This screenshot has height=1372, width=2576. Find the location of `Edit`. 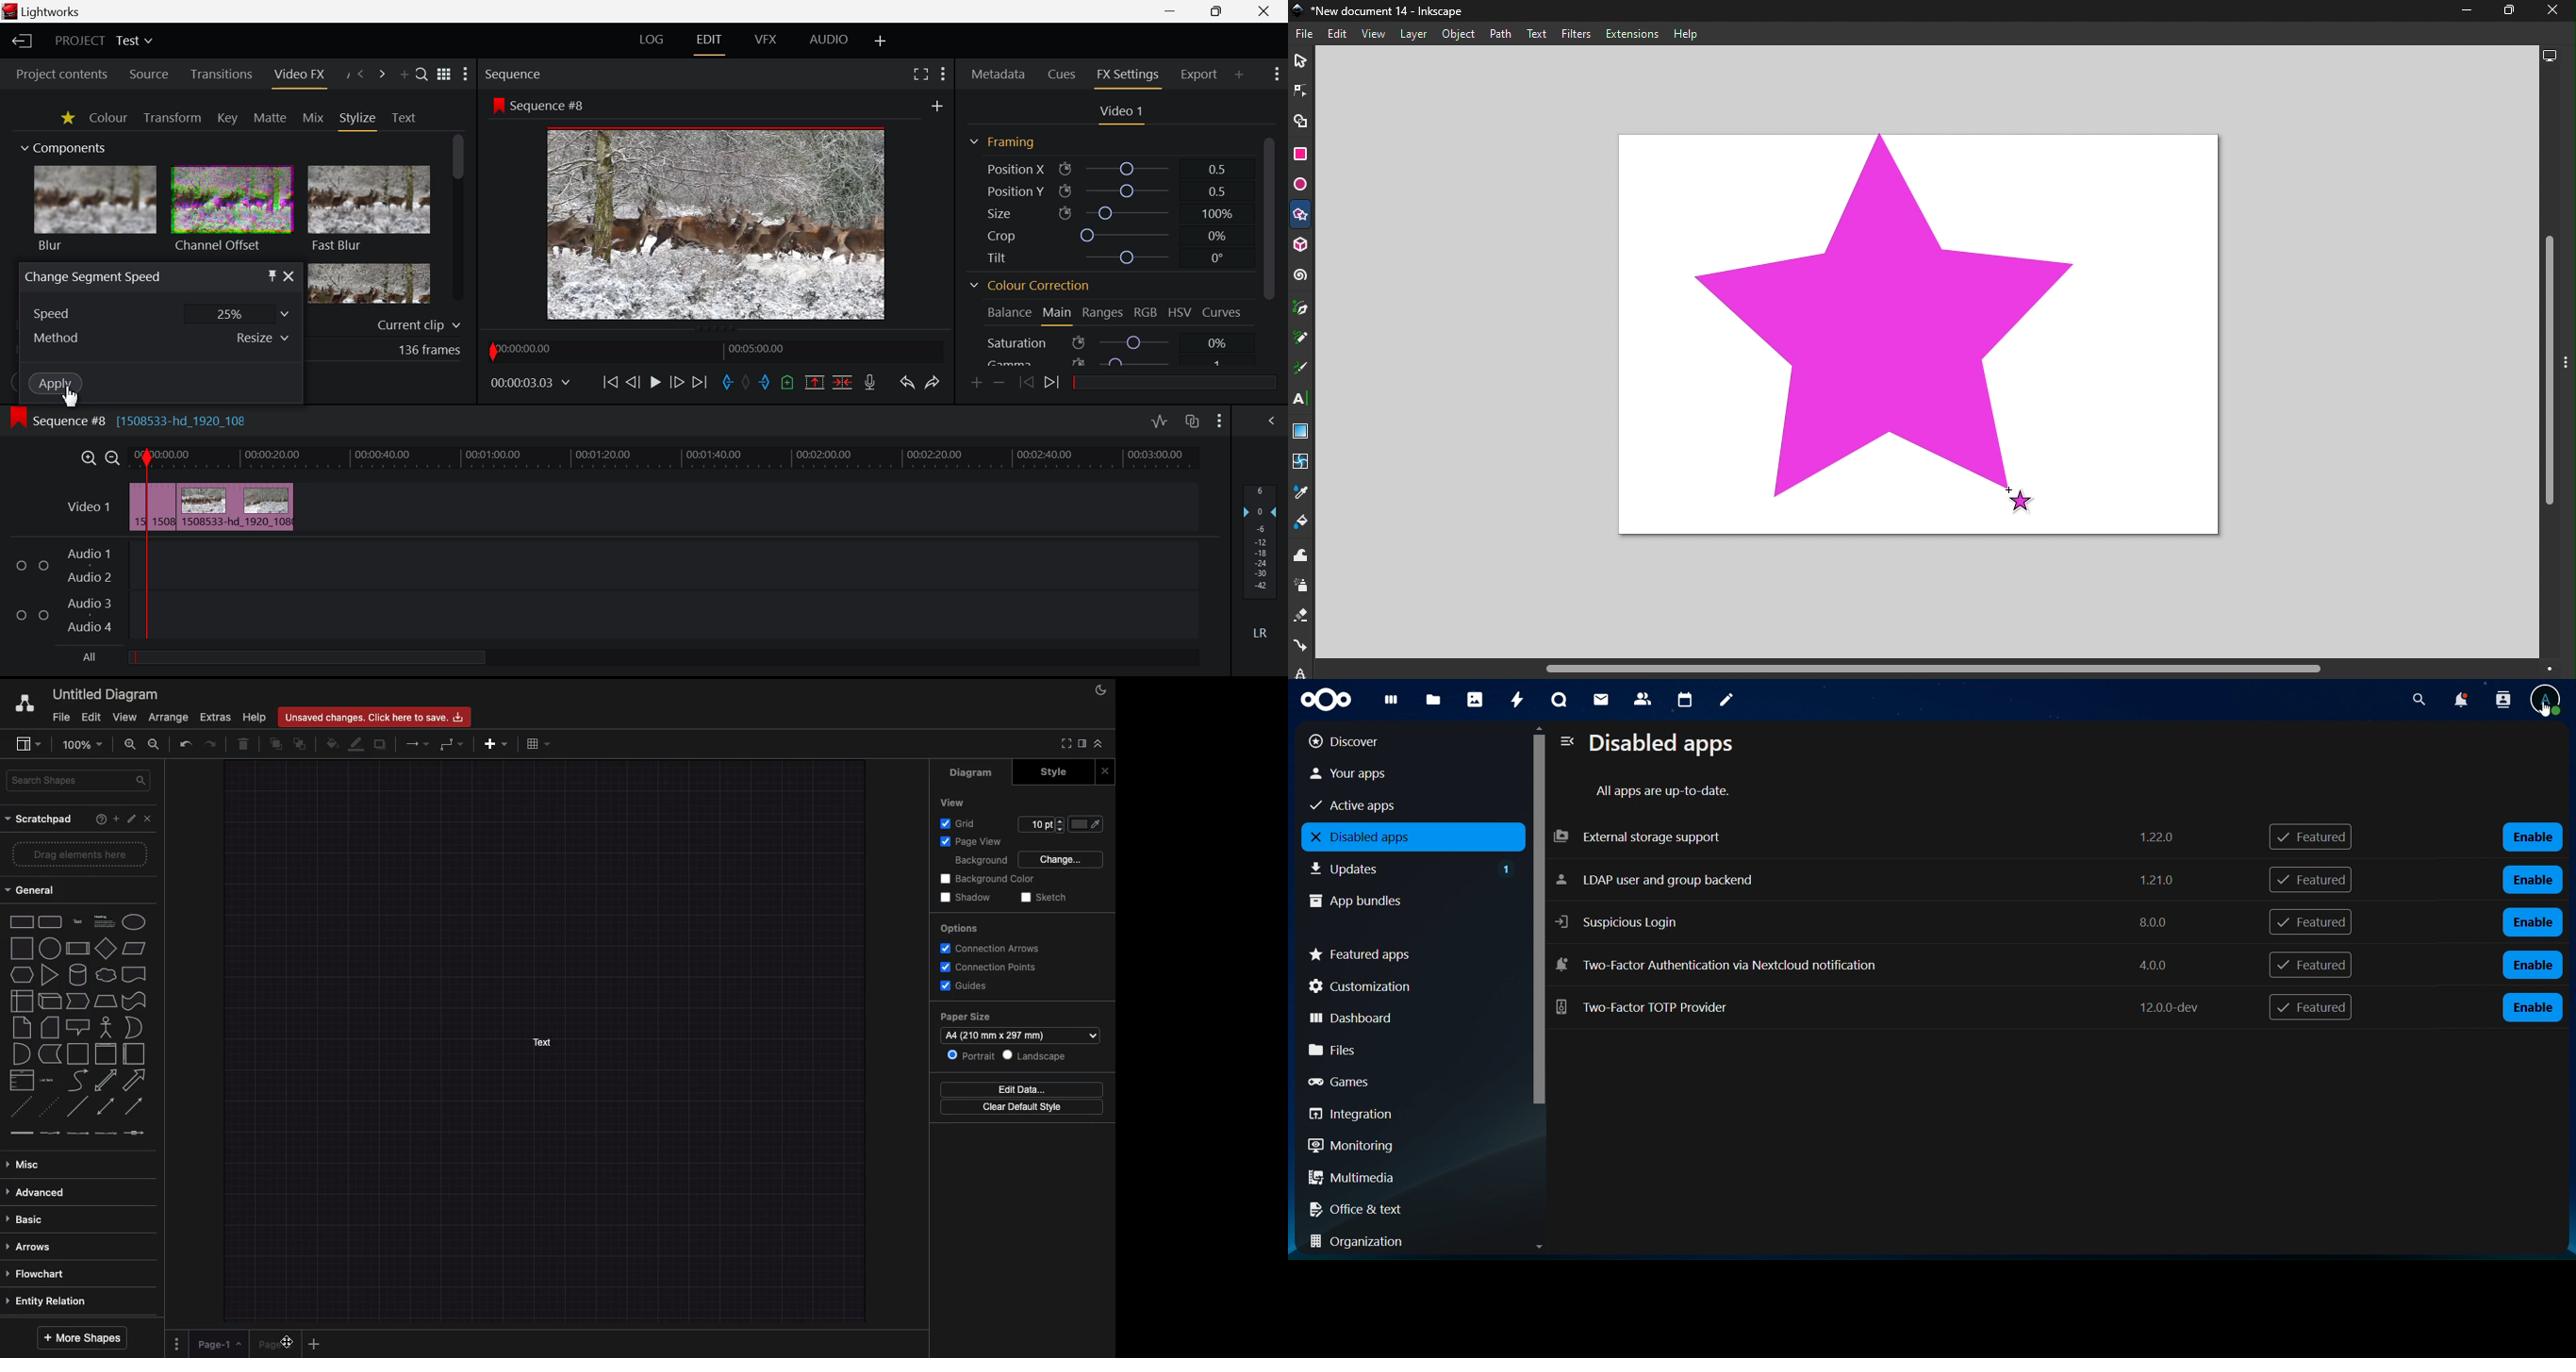

Edit is located at coordinates (1340, 34).